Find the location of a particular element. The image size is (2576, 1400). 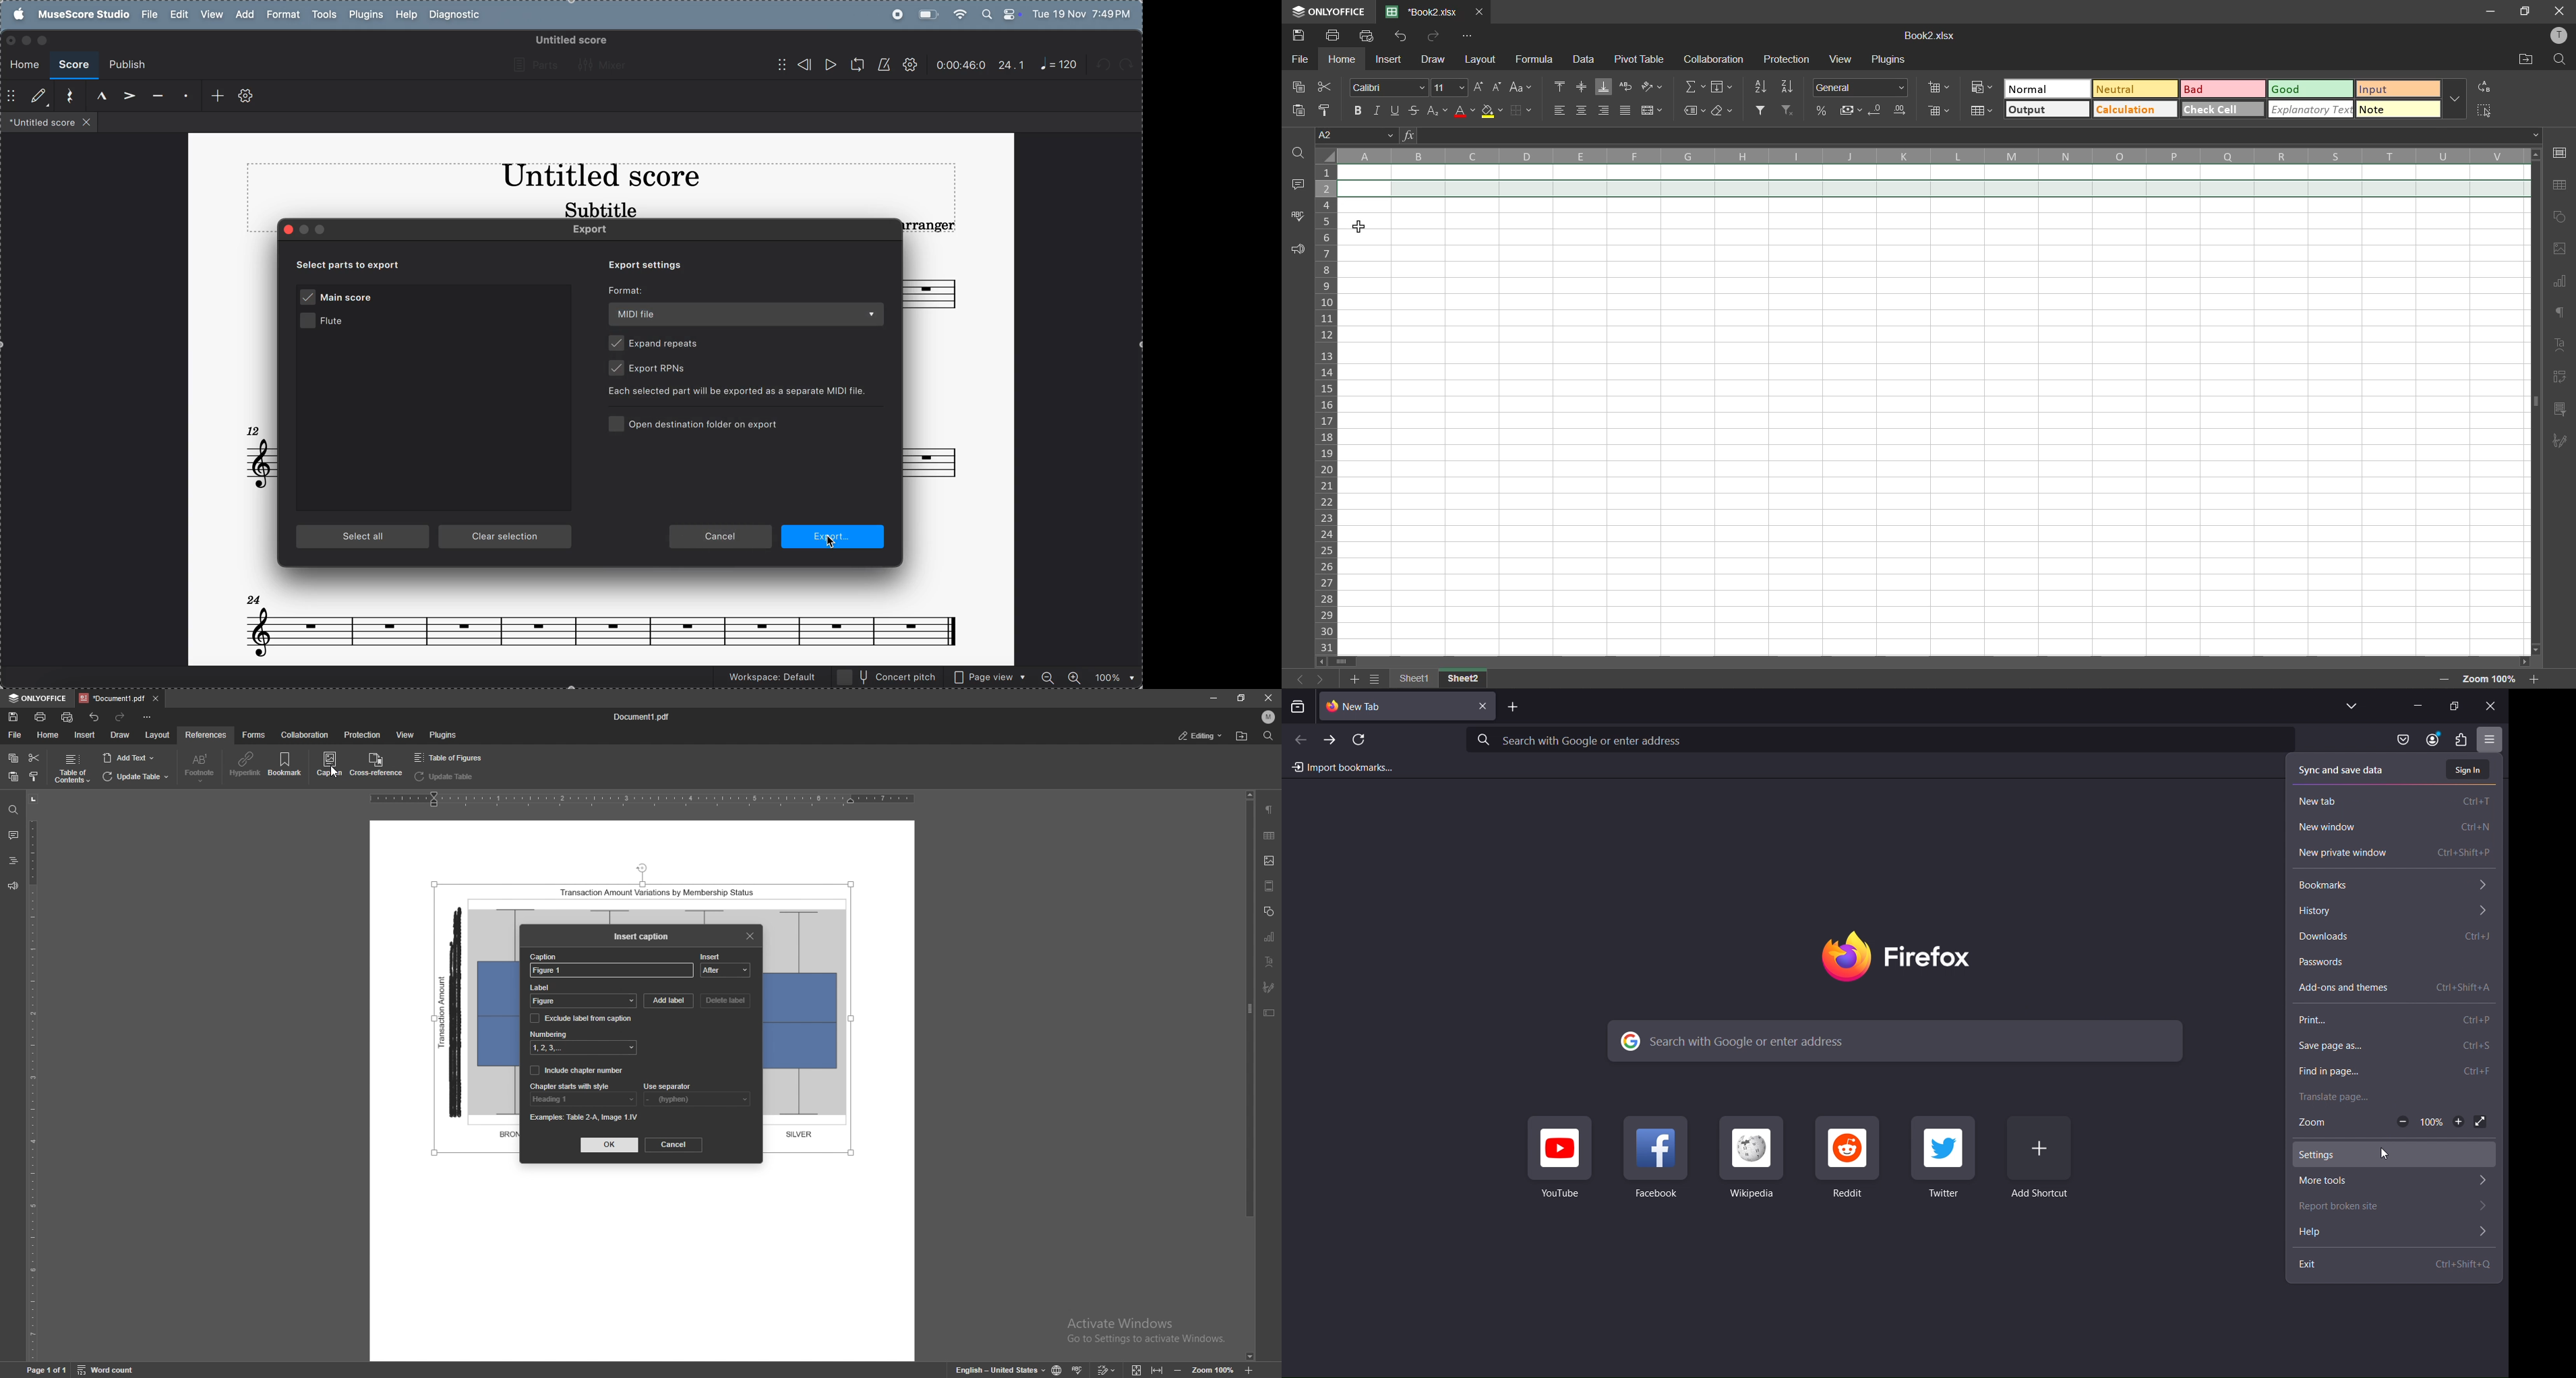

shapes is located at coordinates (2557, 218).